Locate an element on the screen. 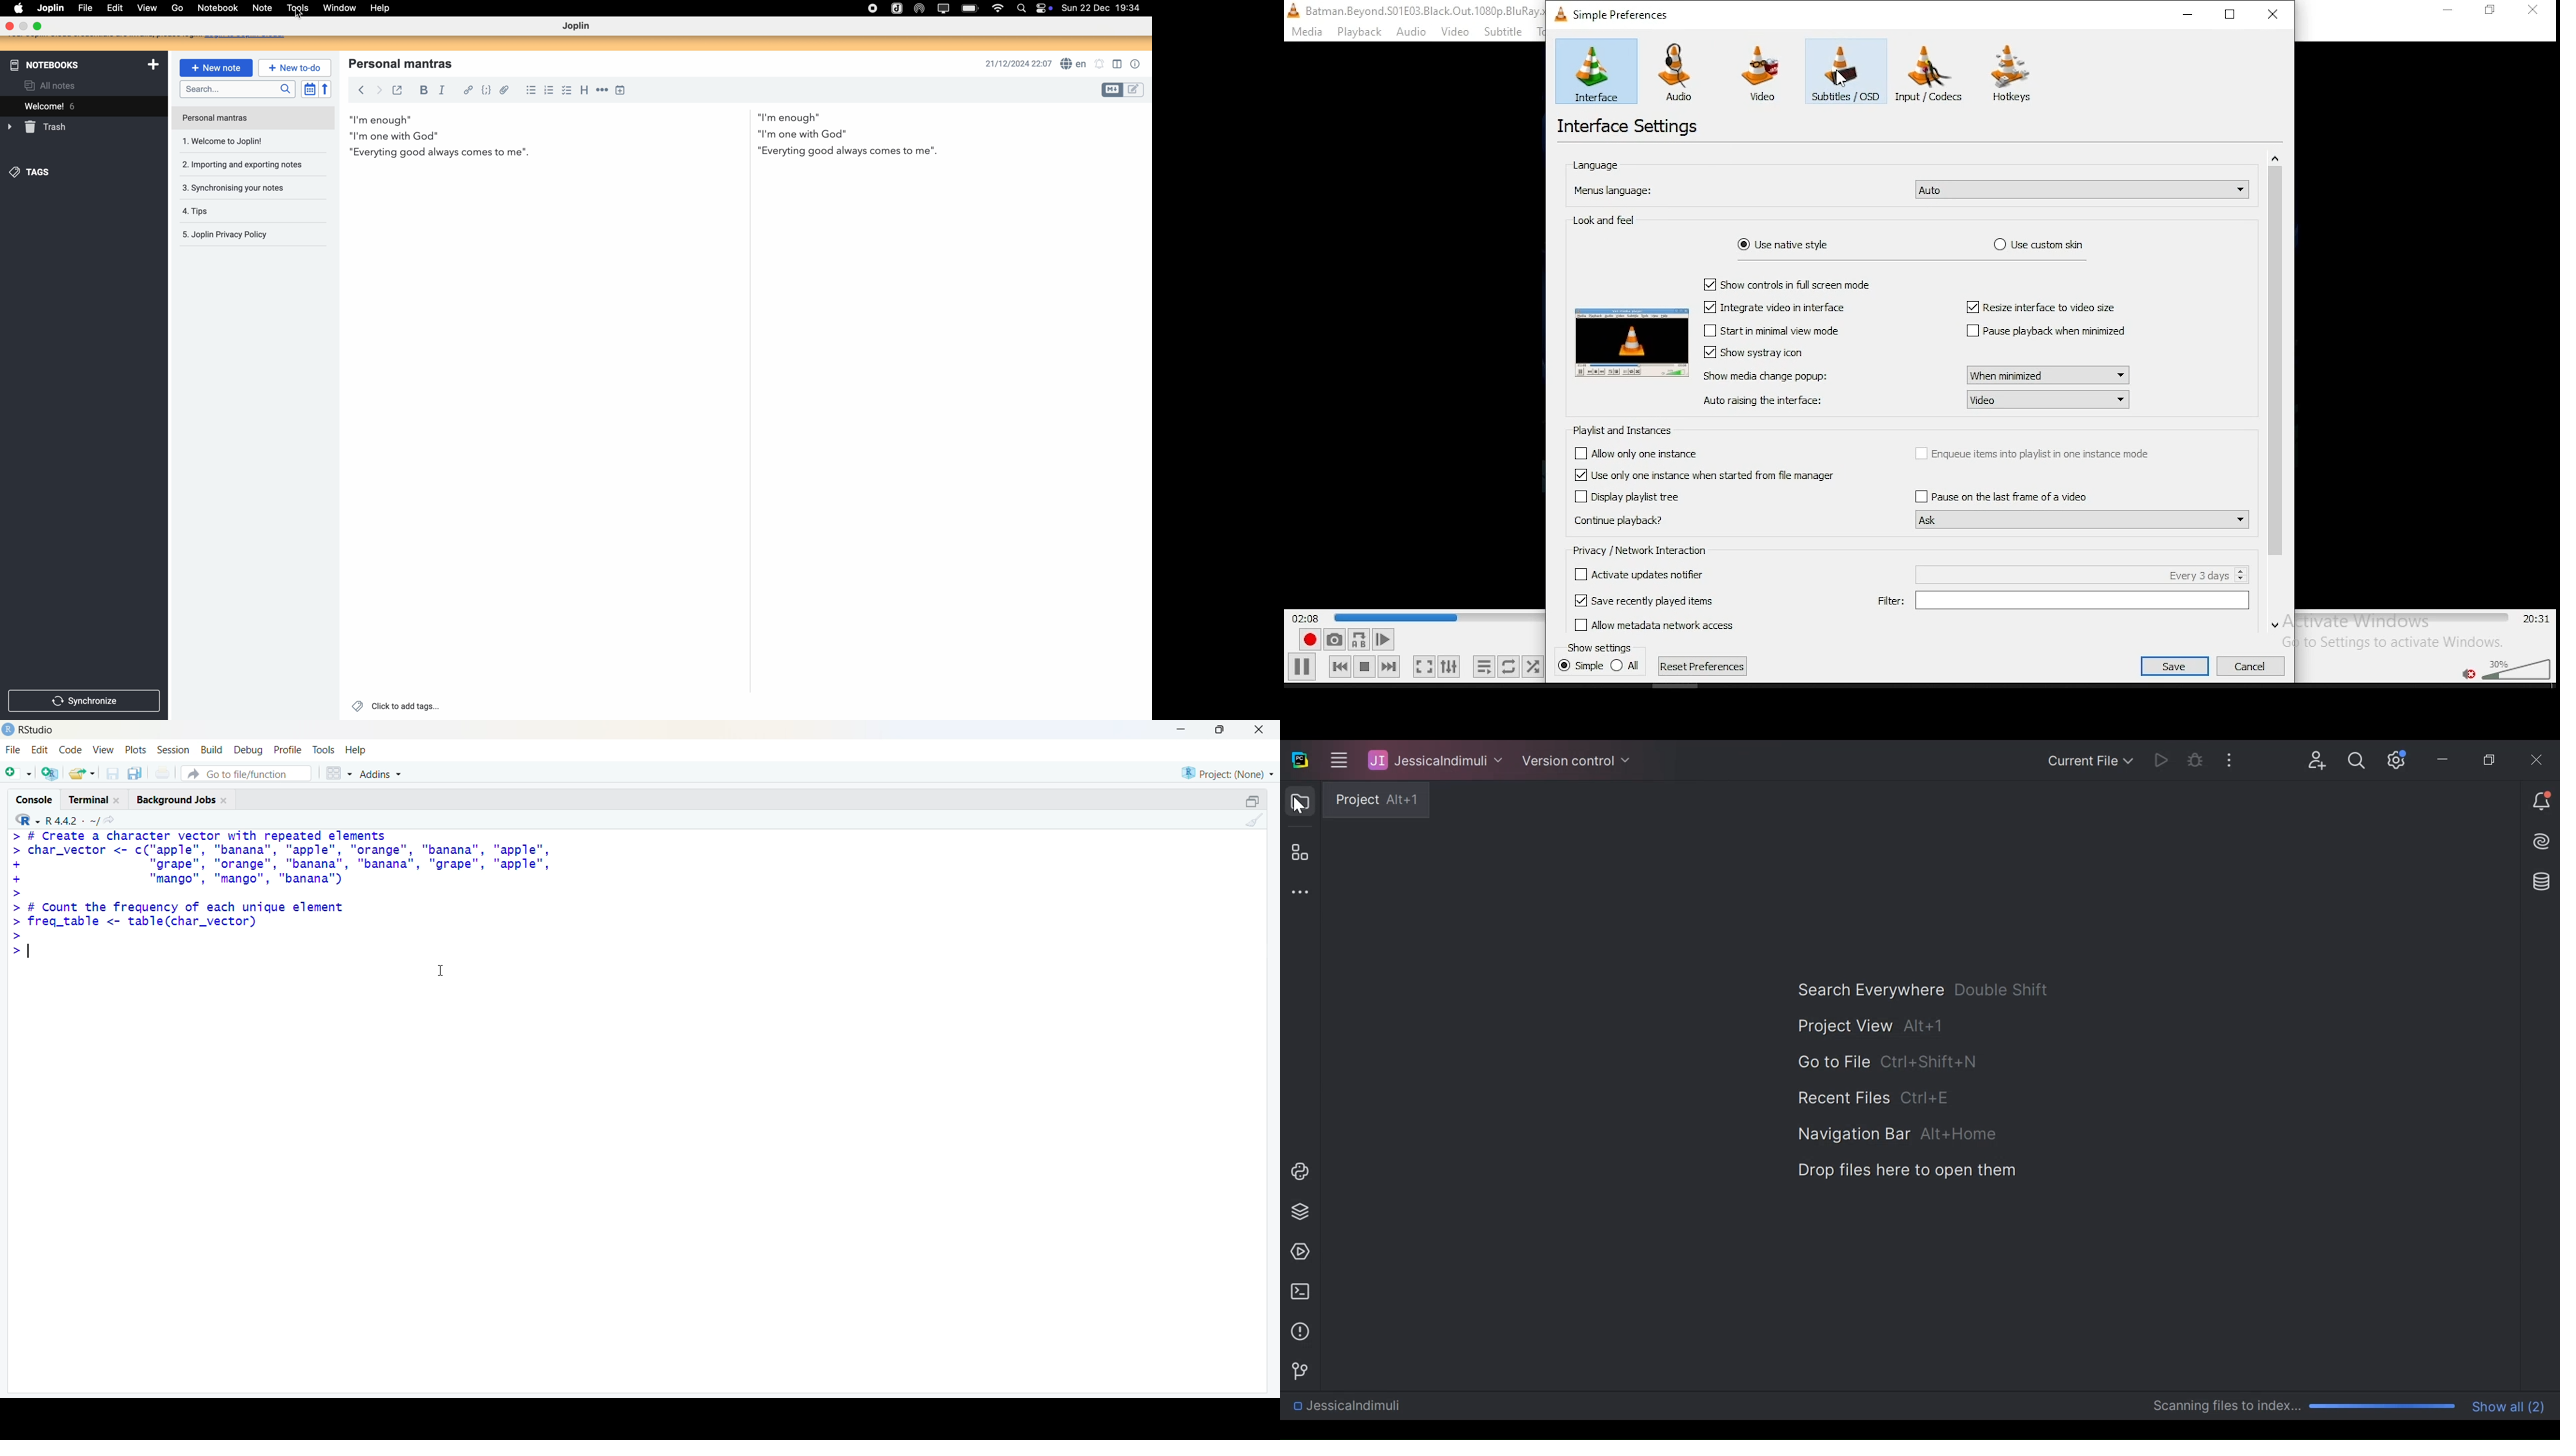  help is located at coordinates (385, 9).